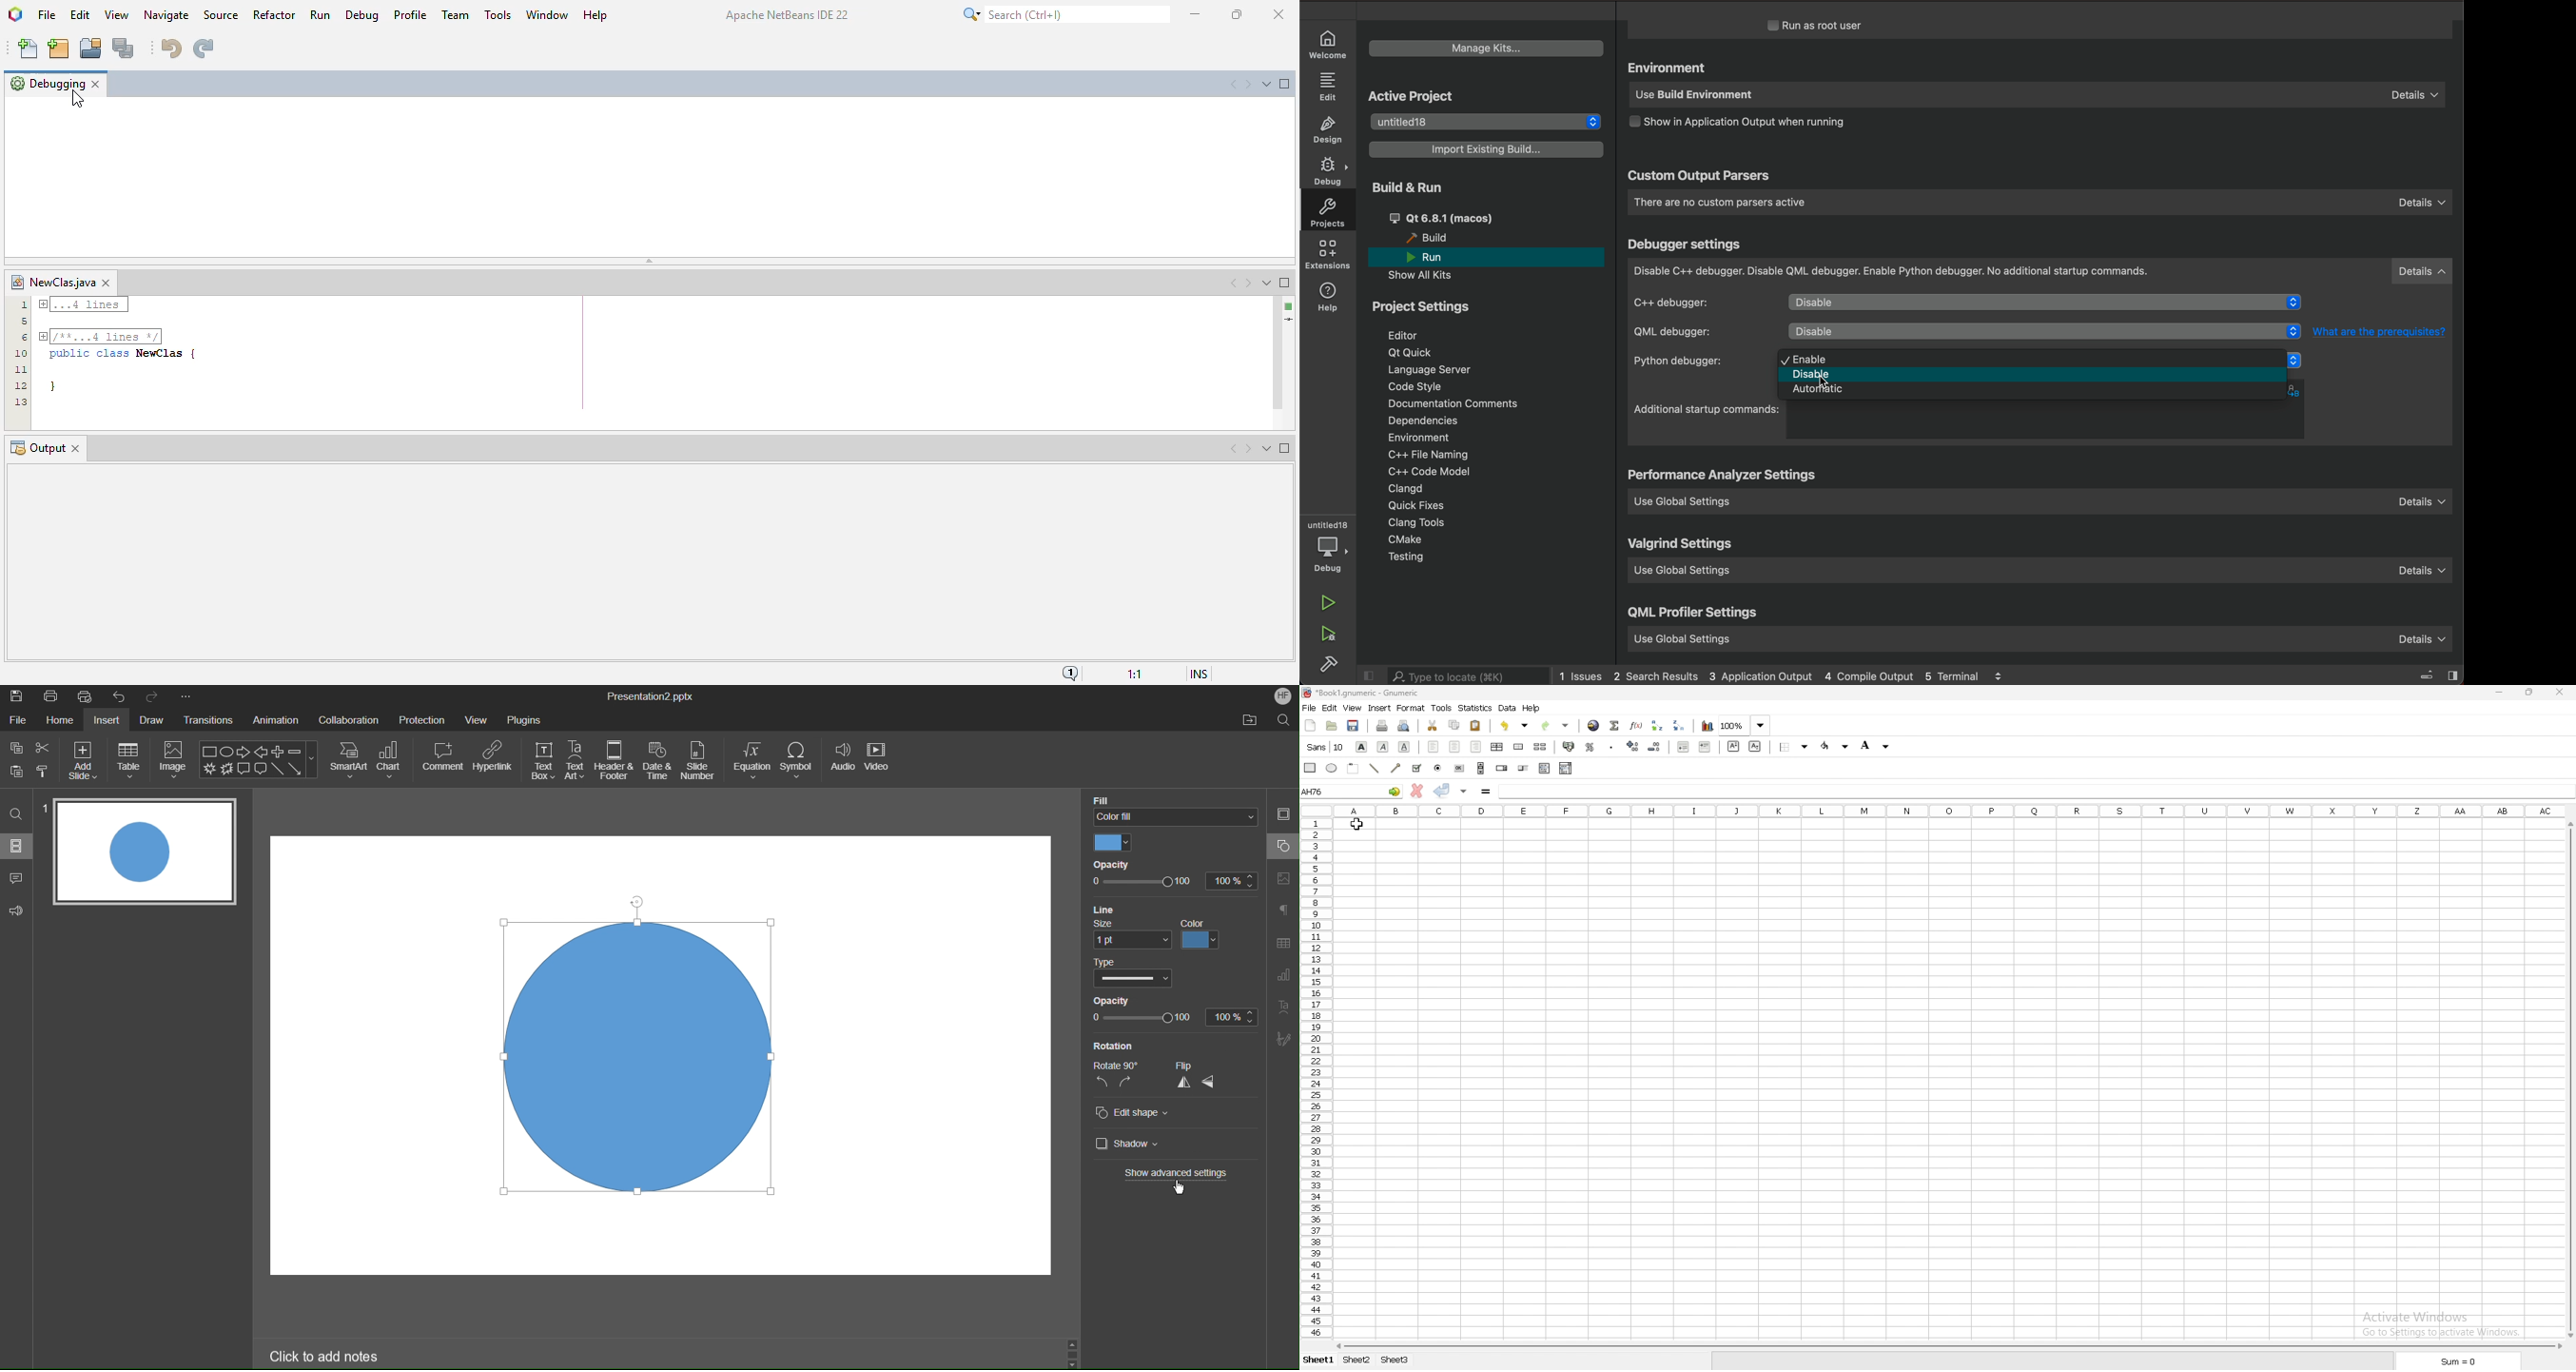  Describe the element at coordinates (1133, 1114) in the screenshot. I see `Edit shape` at that location.